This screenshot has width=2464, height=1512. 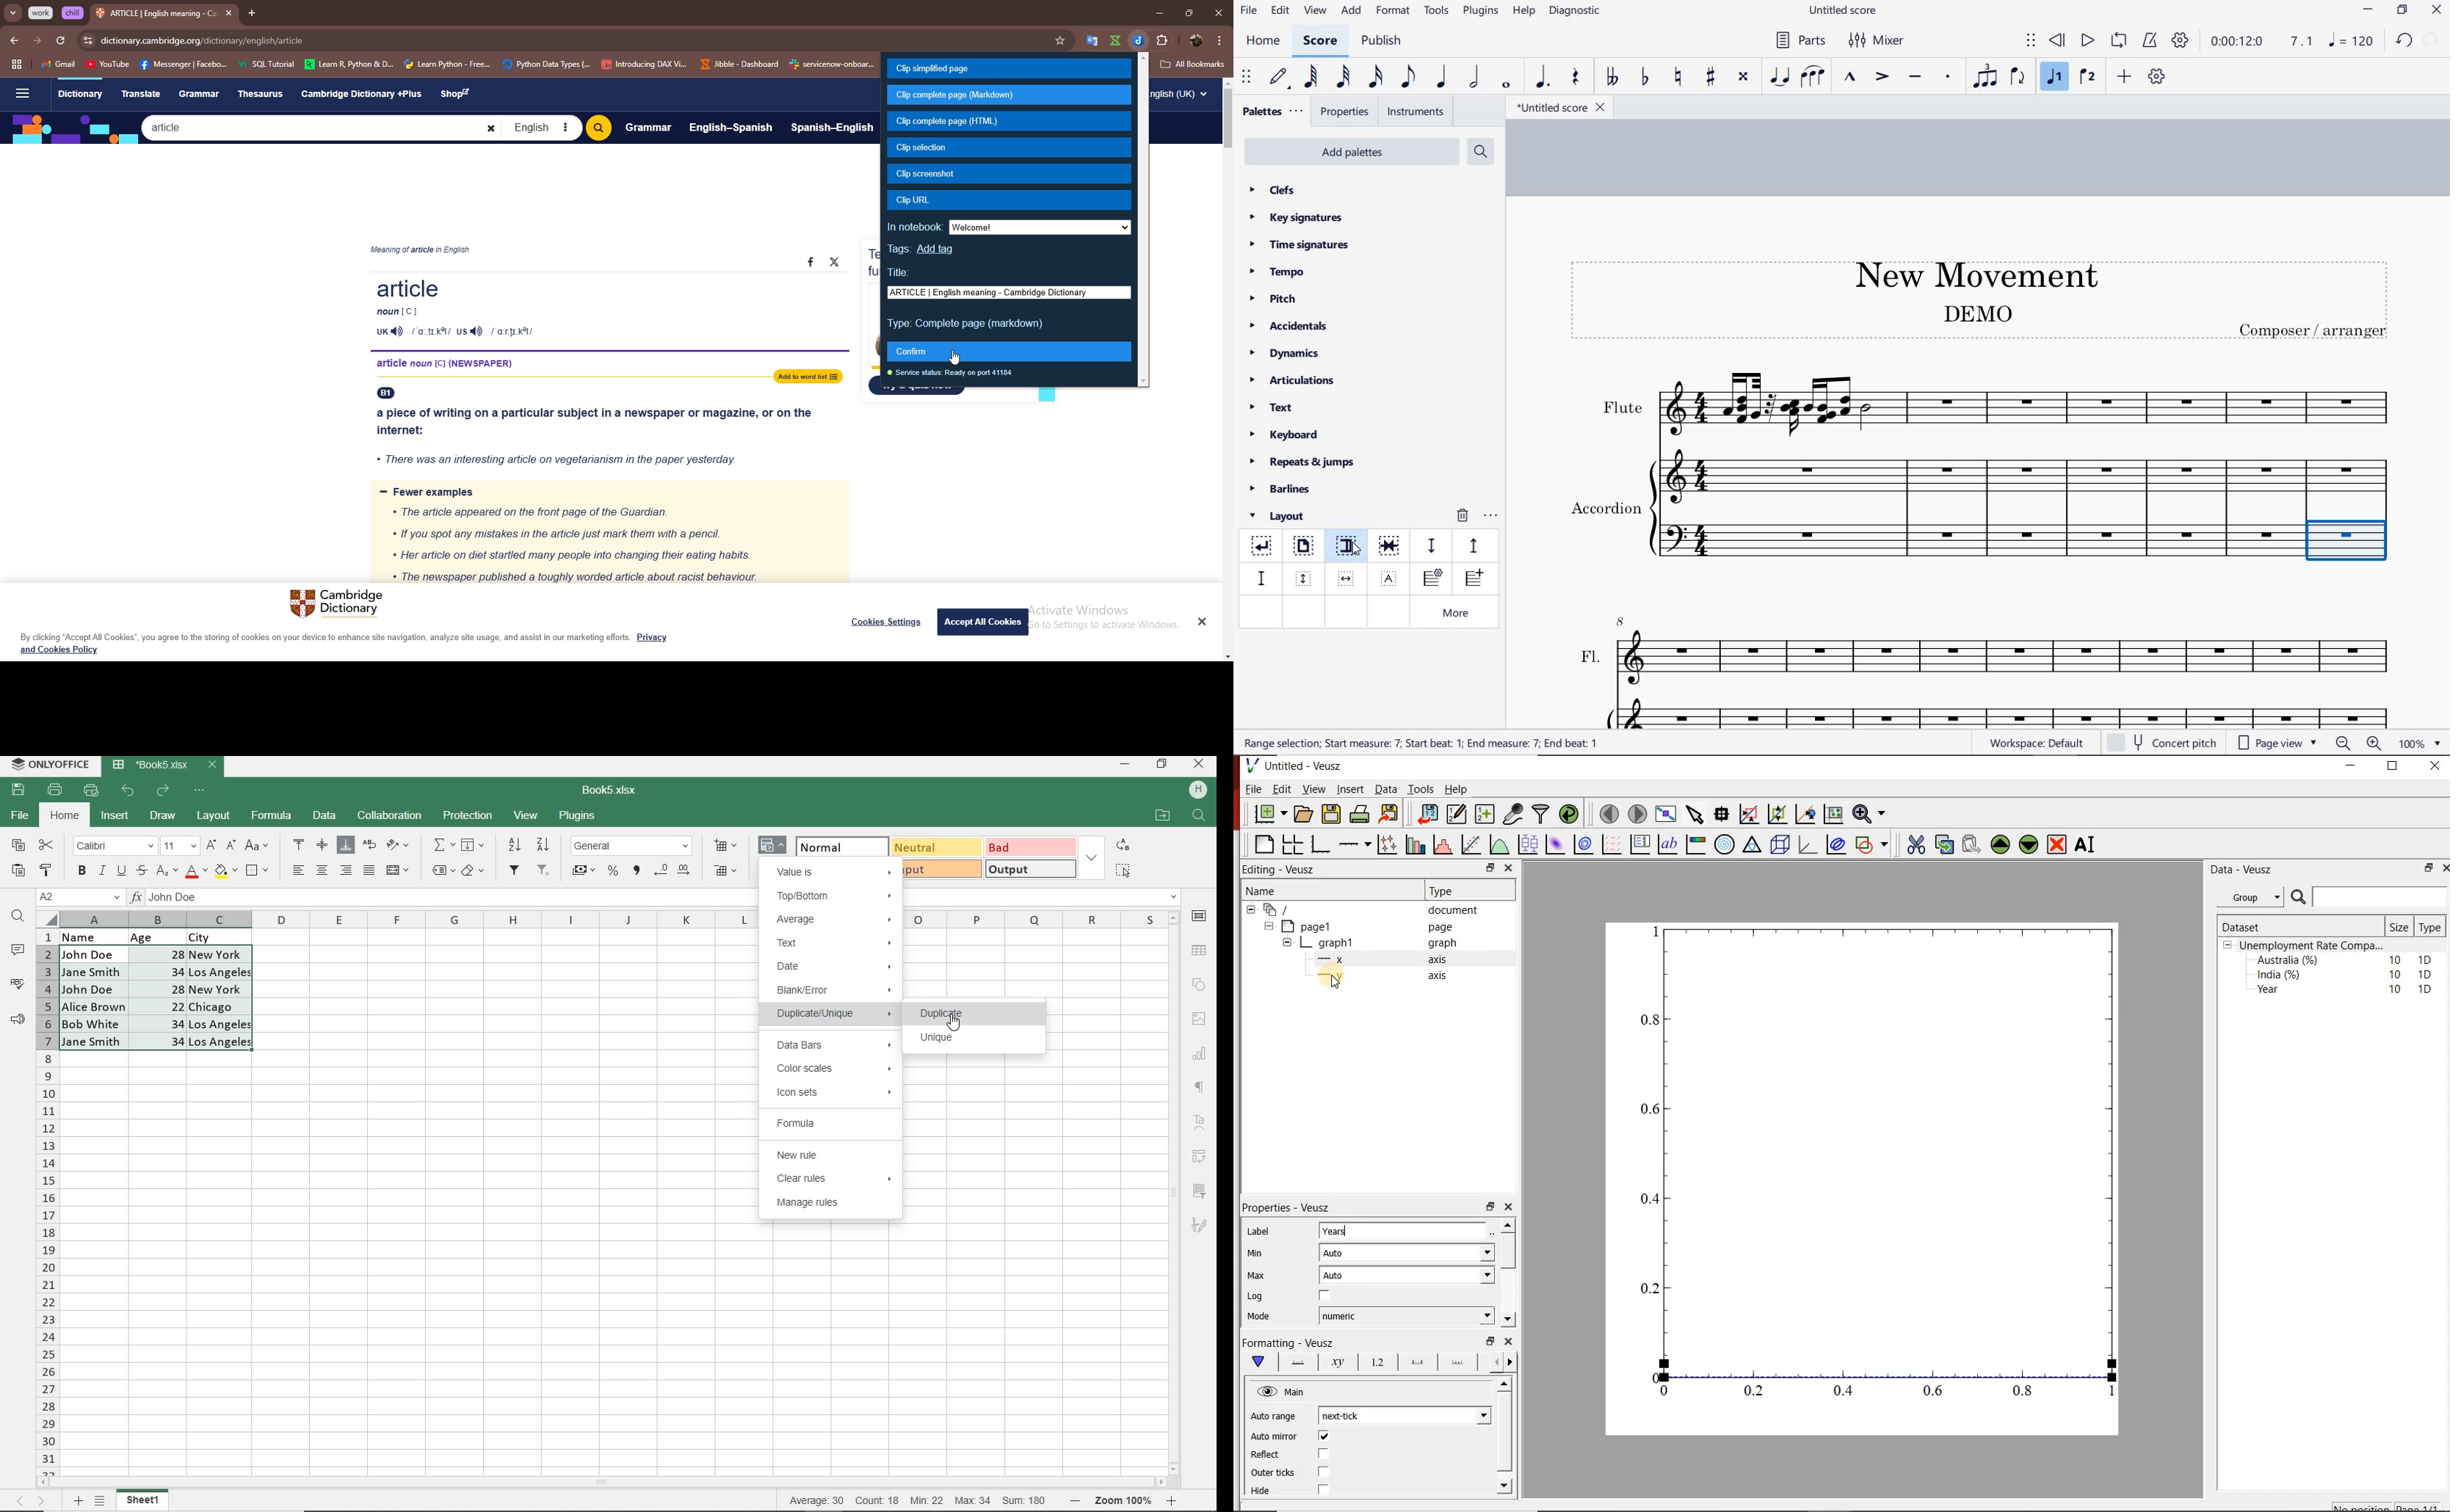 What do you see at coordinates (1010, 122) in the screenshot?
I see `clip complete page (html)` at bounding box center [1010, 122].